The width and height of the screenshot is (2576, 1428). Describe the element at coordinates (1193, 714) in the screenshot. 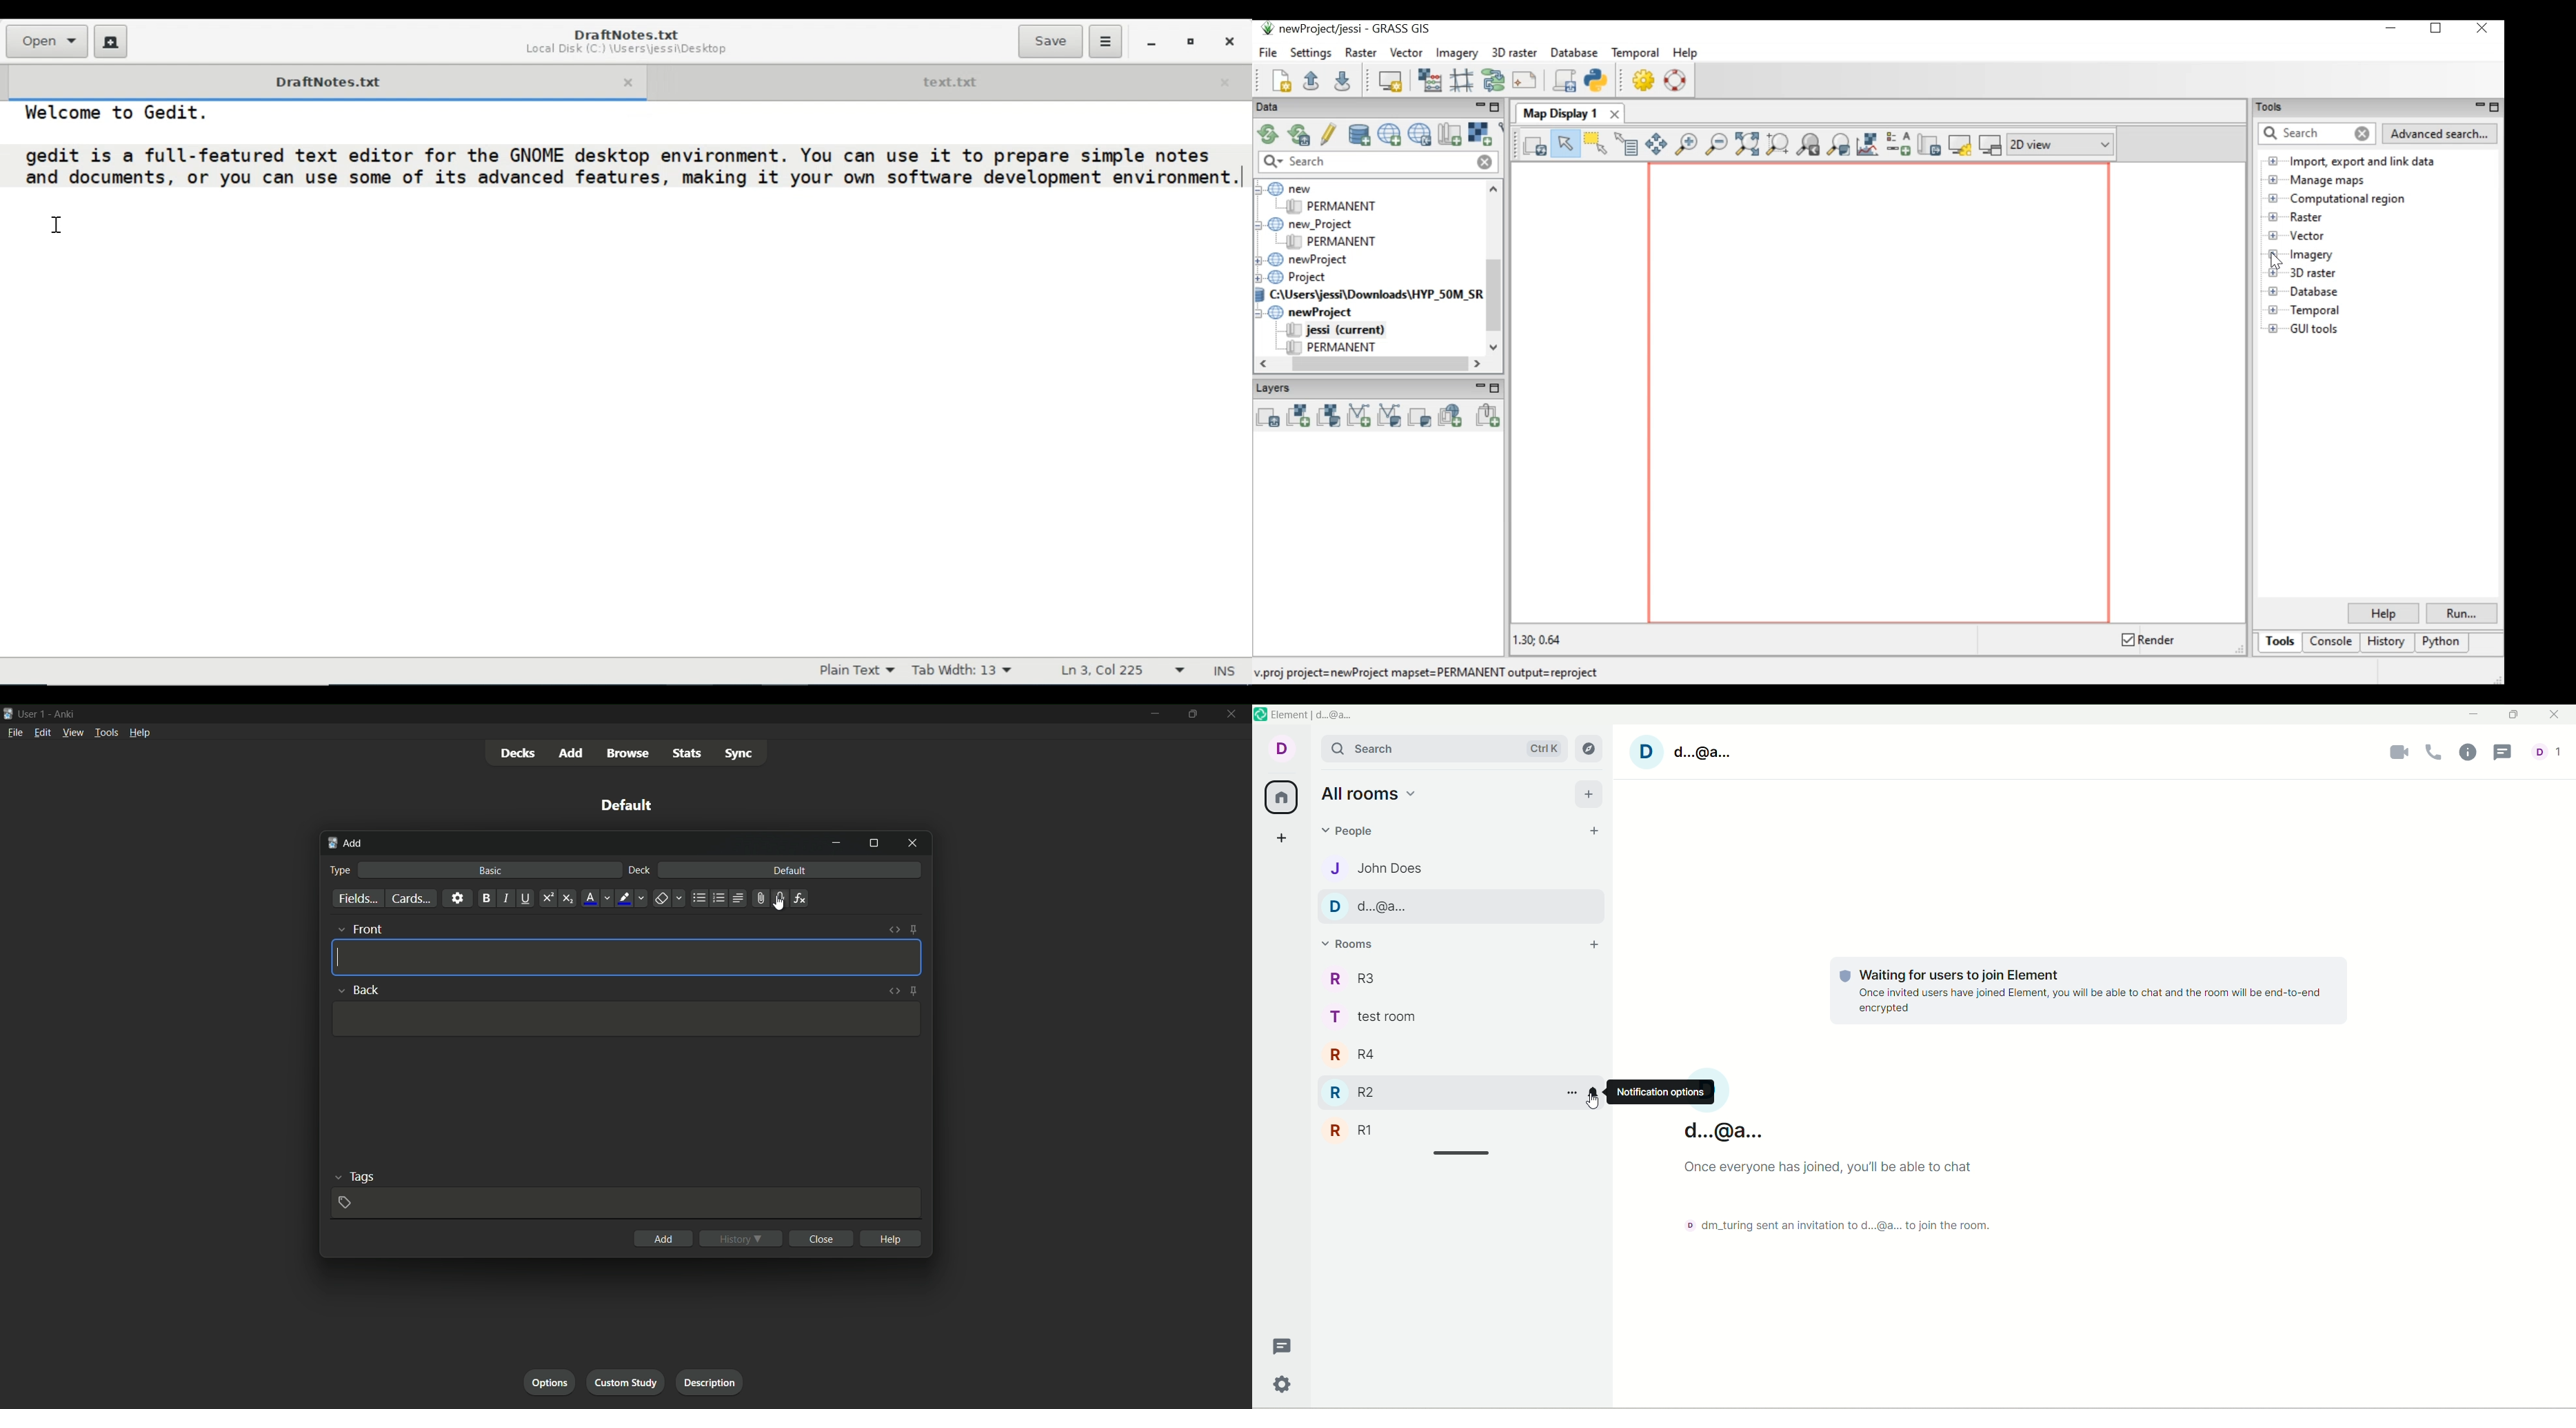

I see `maximize` at that location.